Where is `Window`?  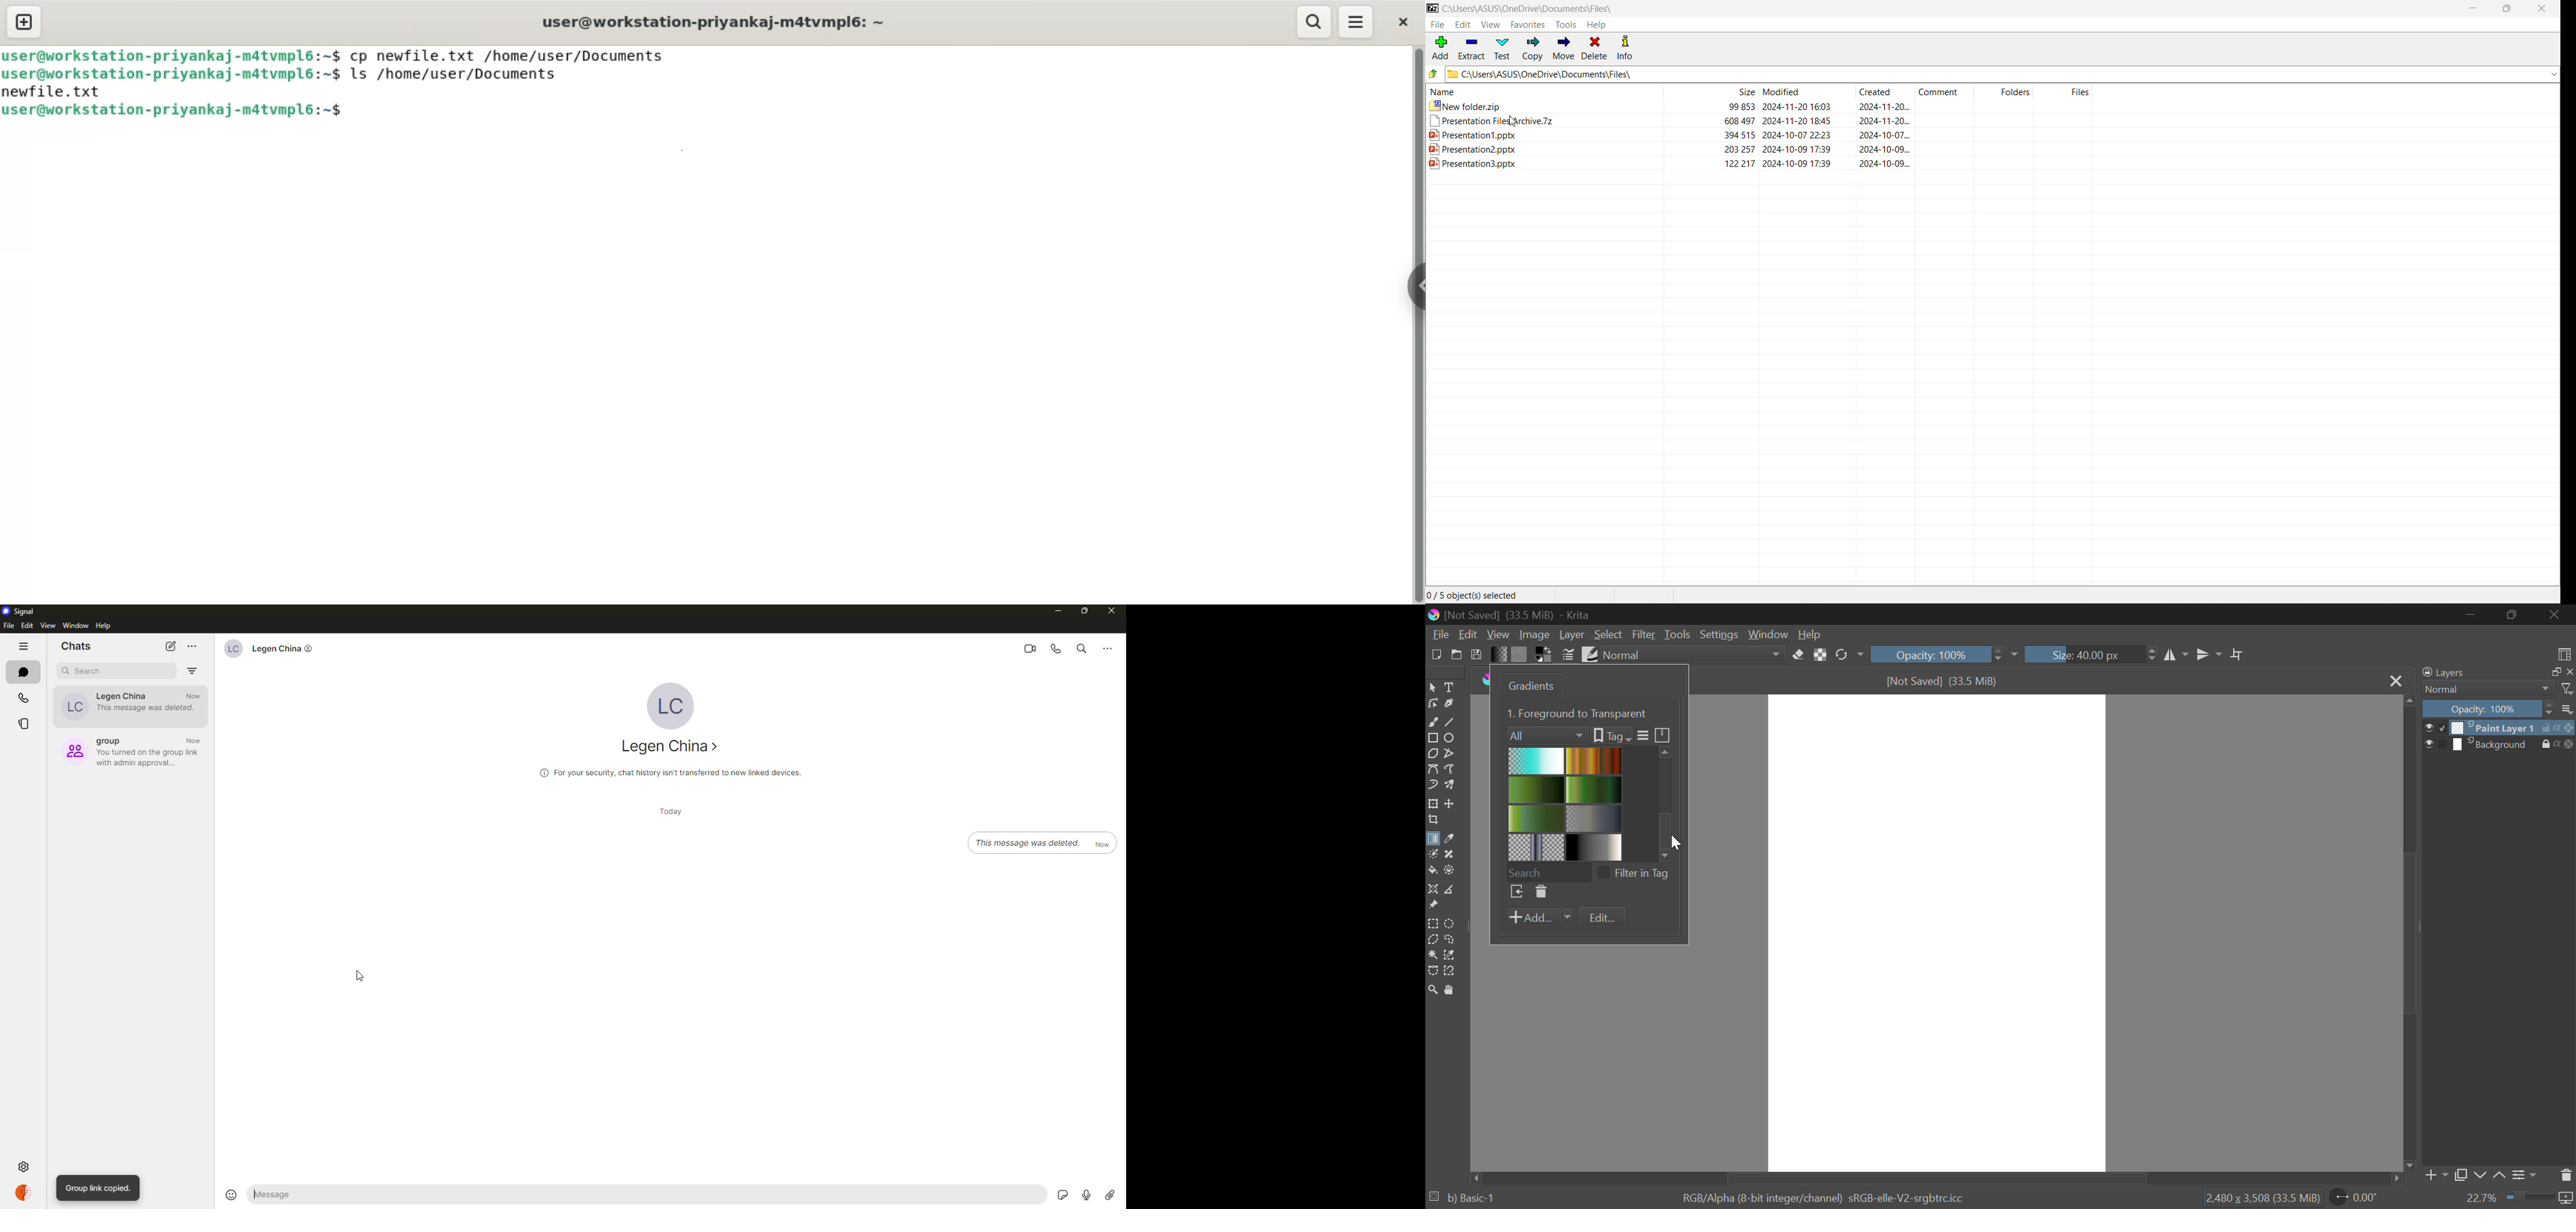 Window is located at coordinates (1767, 634).